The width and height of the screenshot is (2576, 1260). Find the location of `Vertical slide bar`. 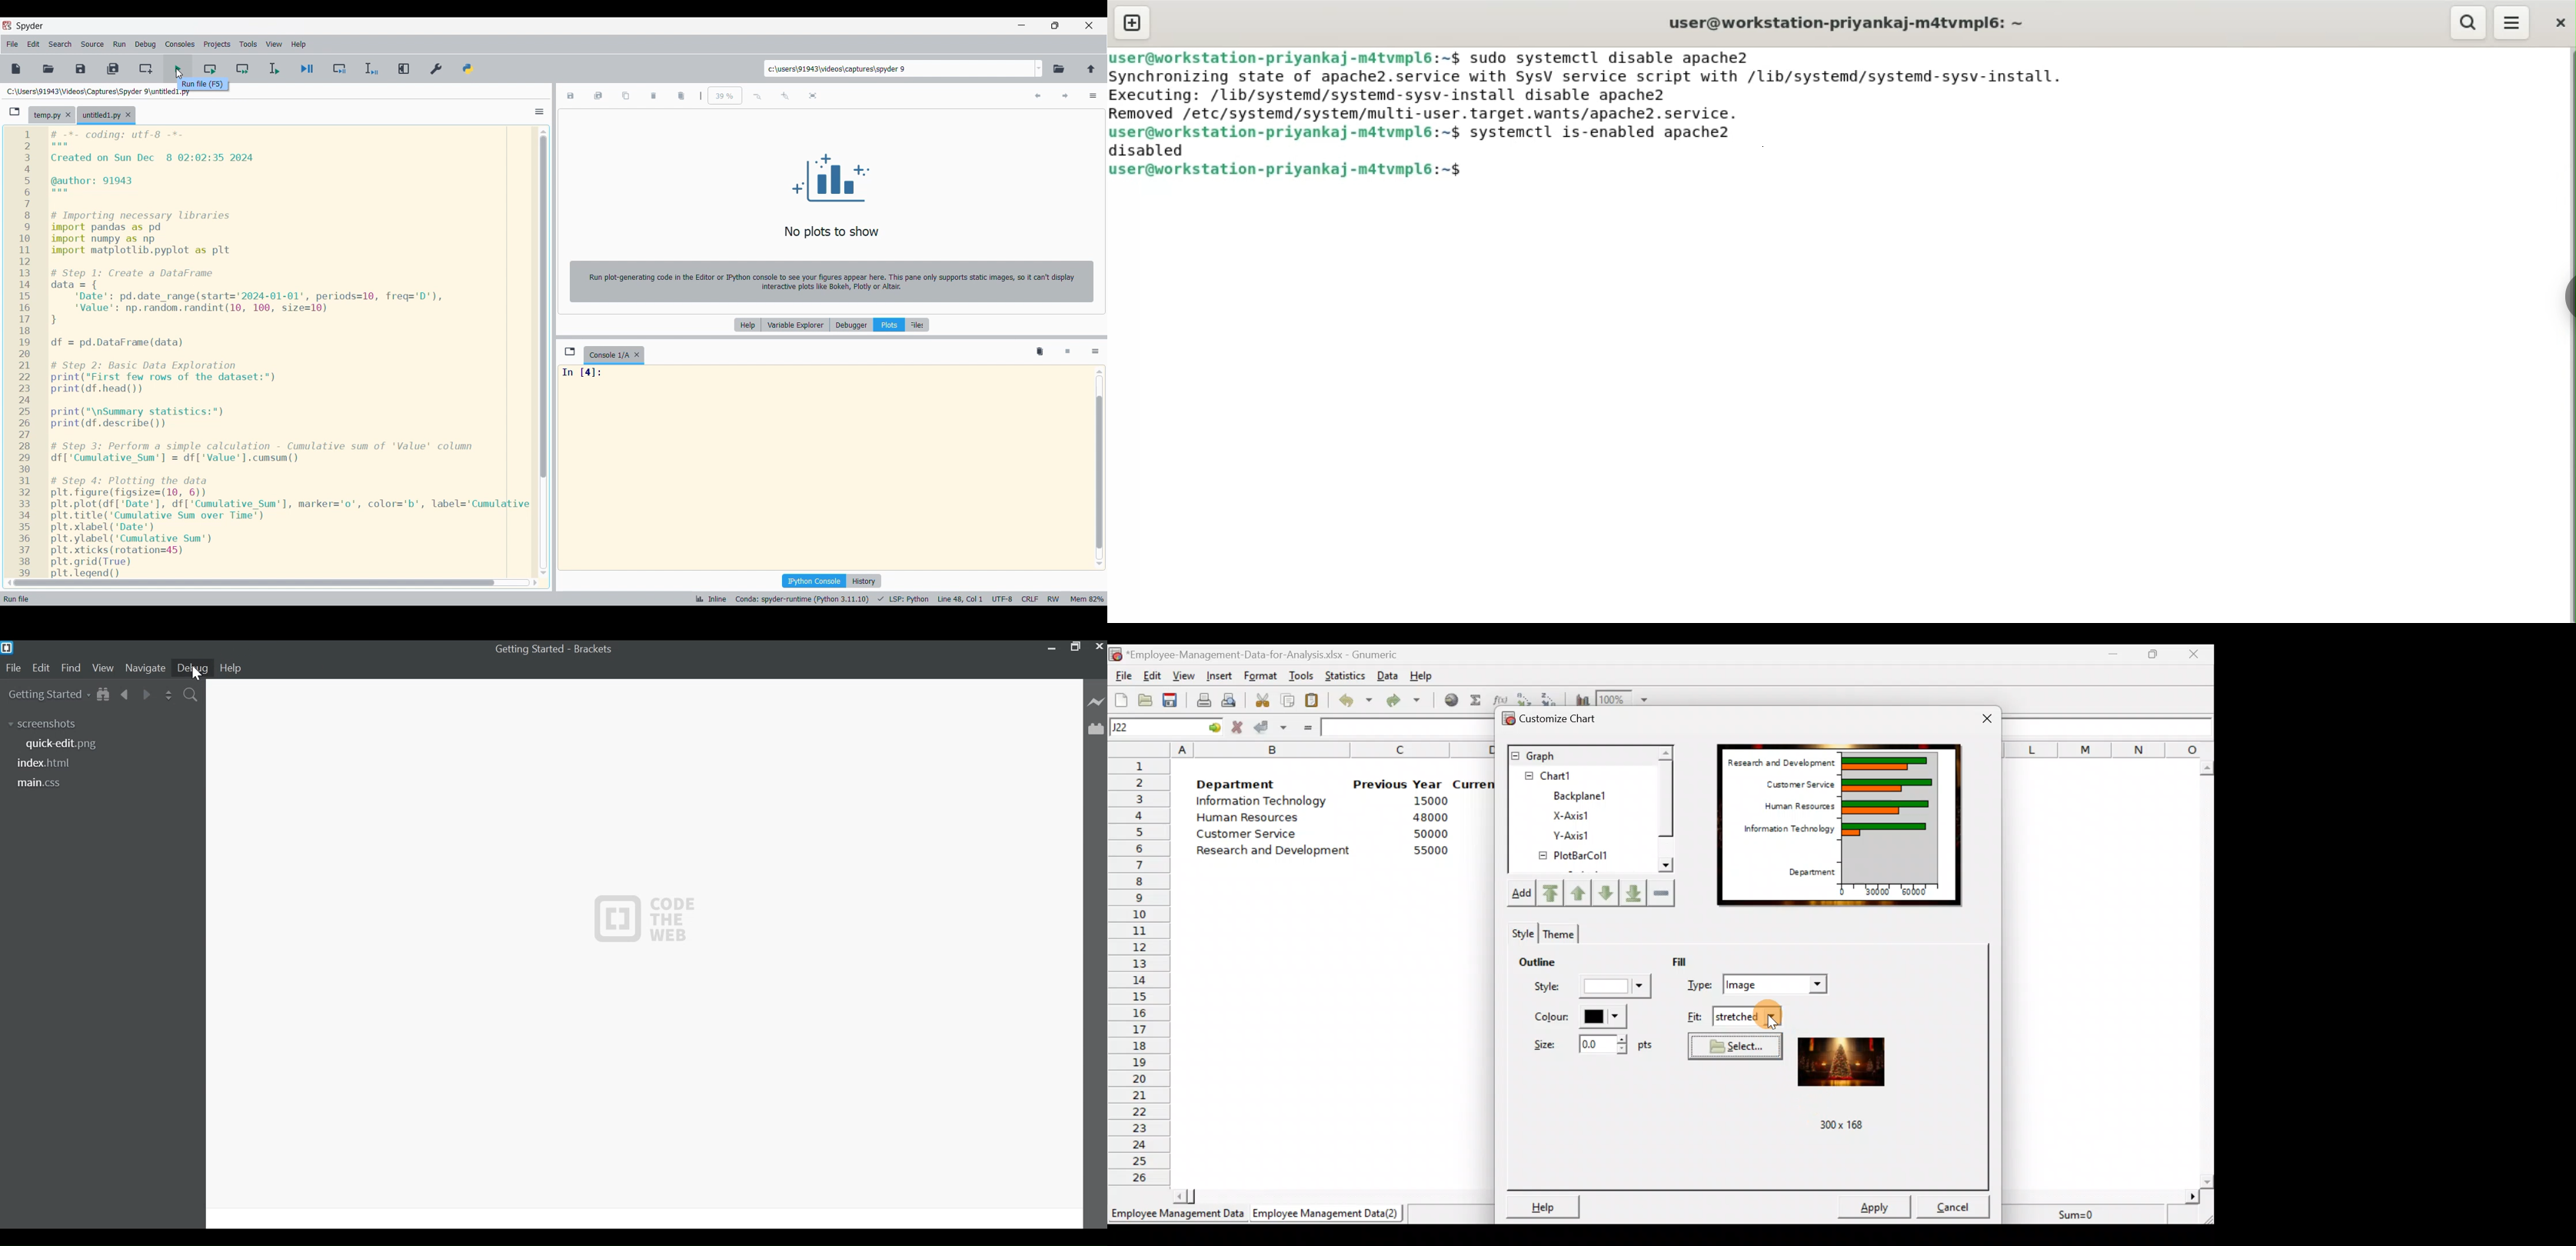

Vertical slide bar is located at coordinates (544, 352).